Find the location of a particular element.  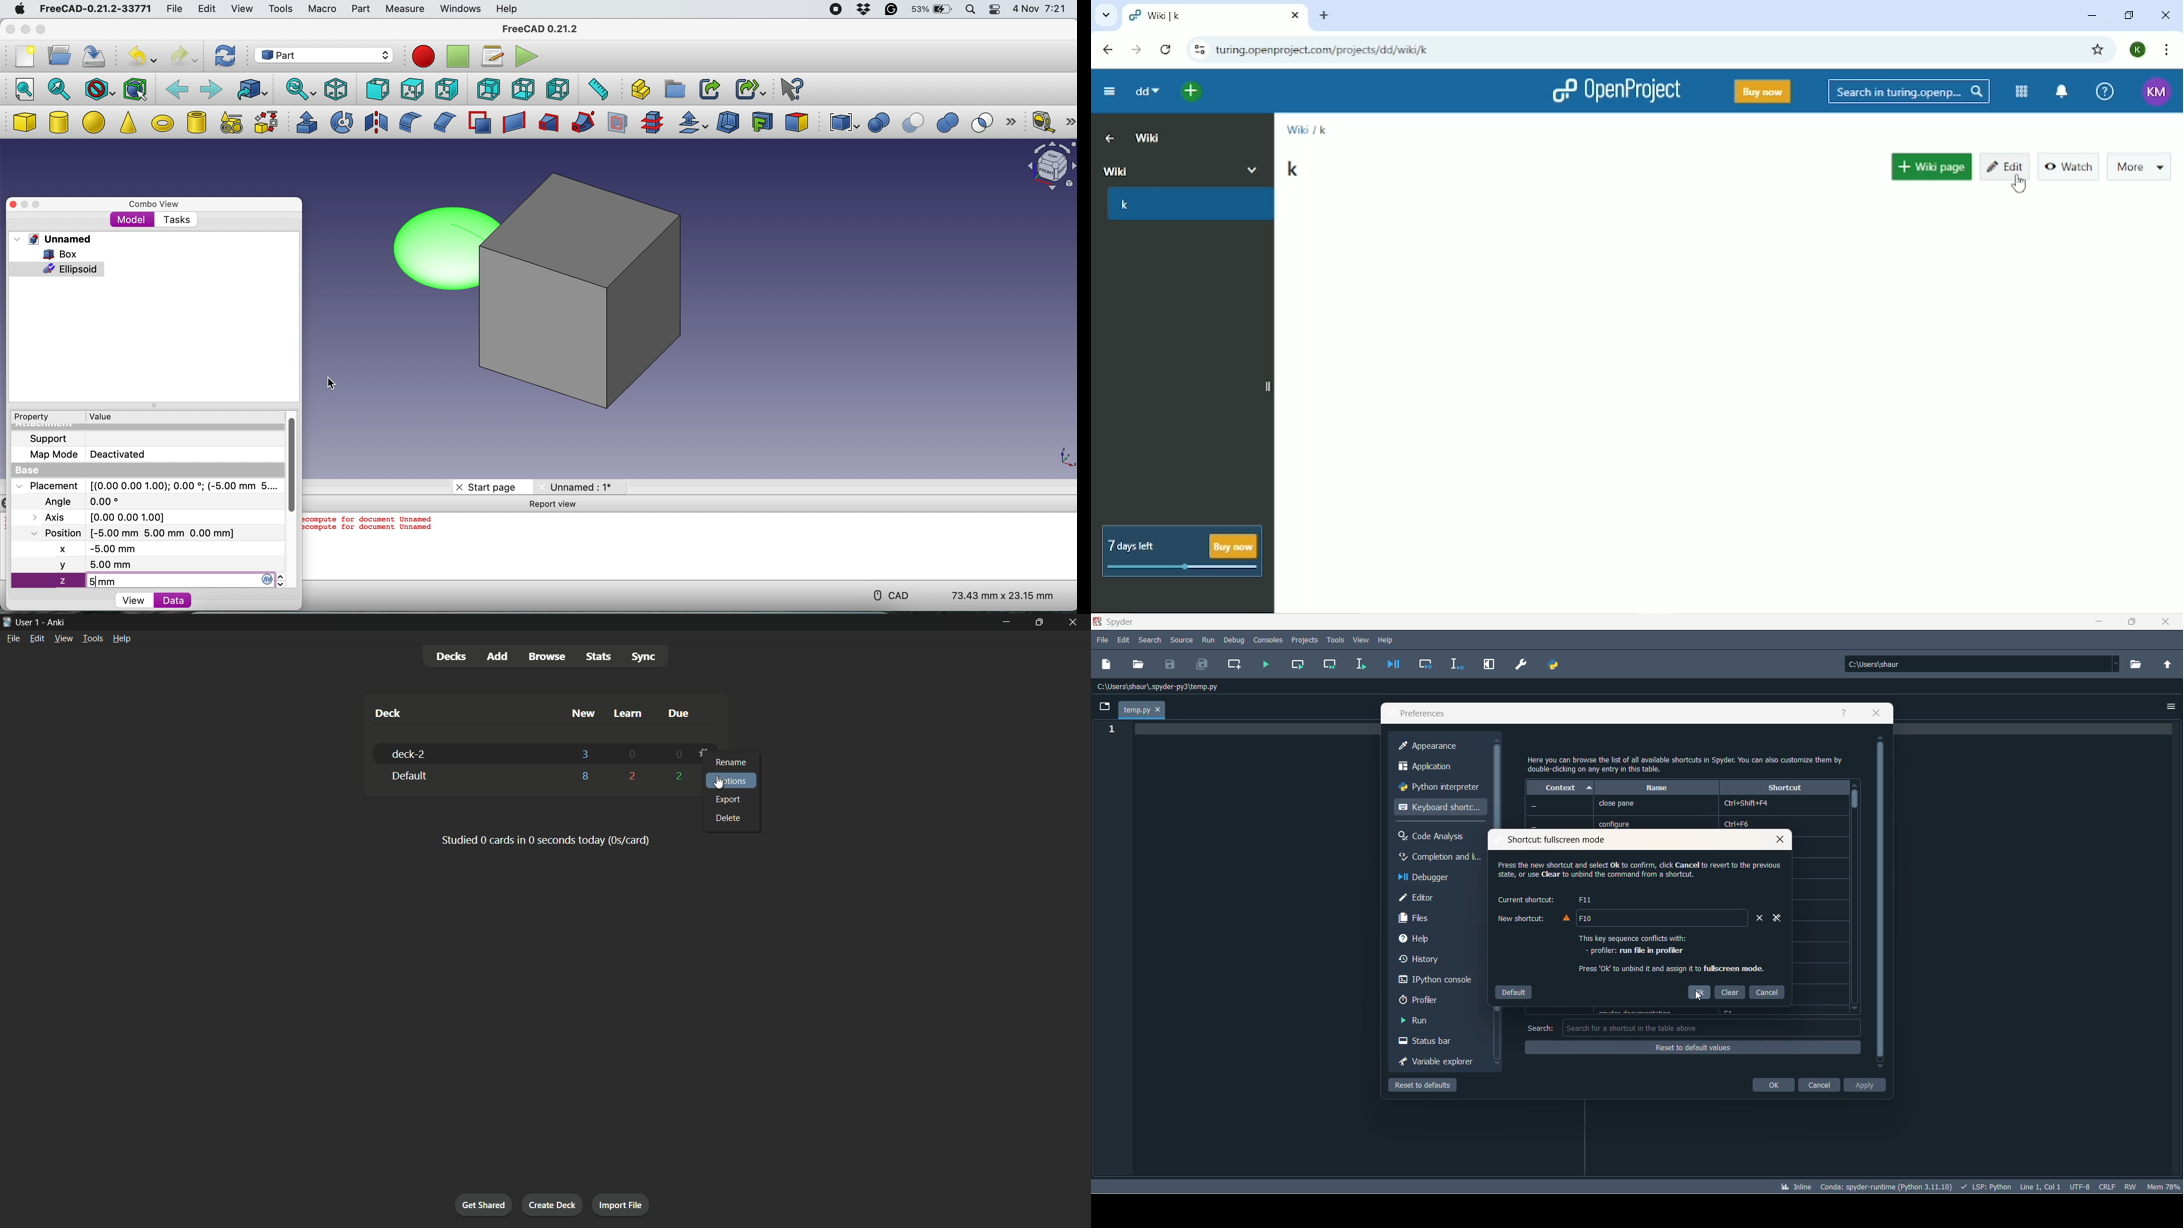

compound tools is located at coordinates (842, 123).